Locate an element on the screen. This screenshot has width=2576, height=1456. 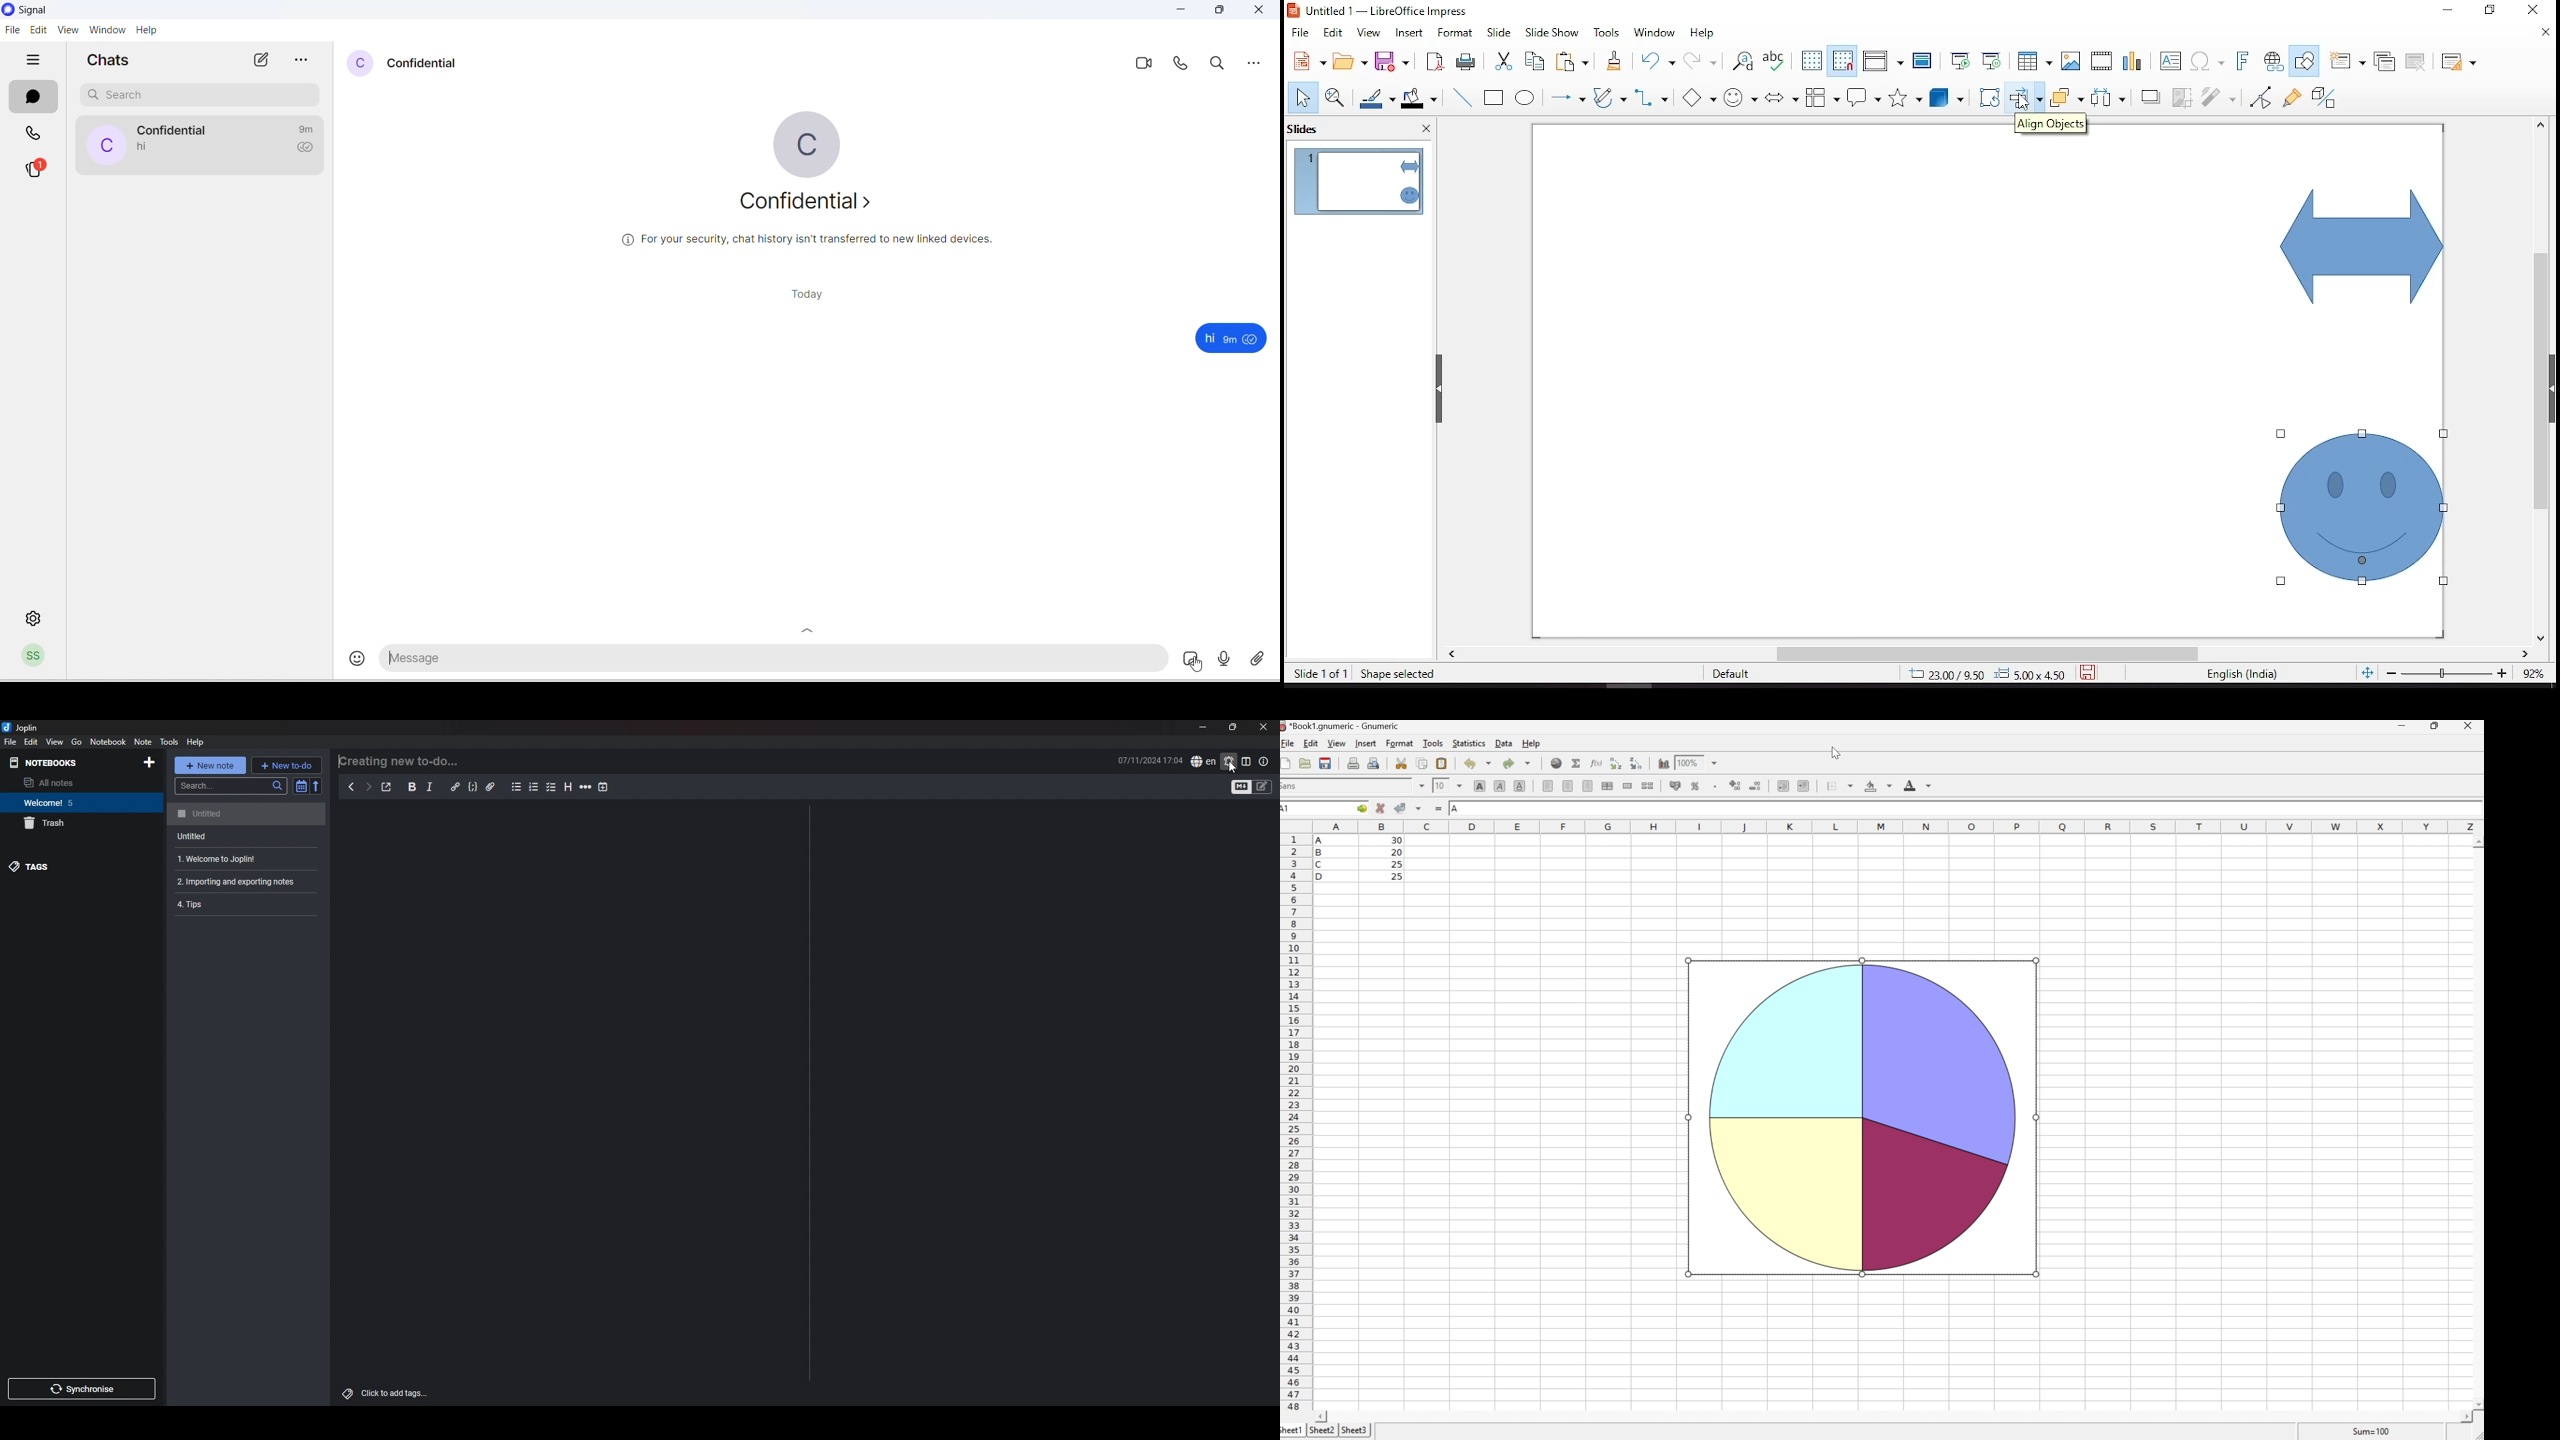
find and replace is located at coordinates (1744, 61).